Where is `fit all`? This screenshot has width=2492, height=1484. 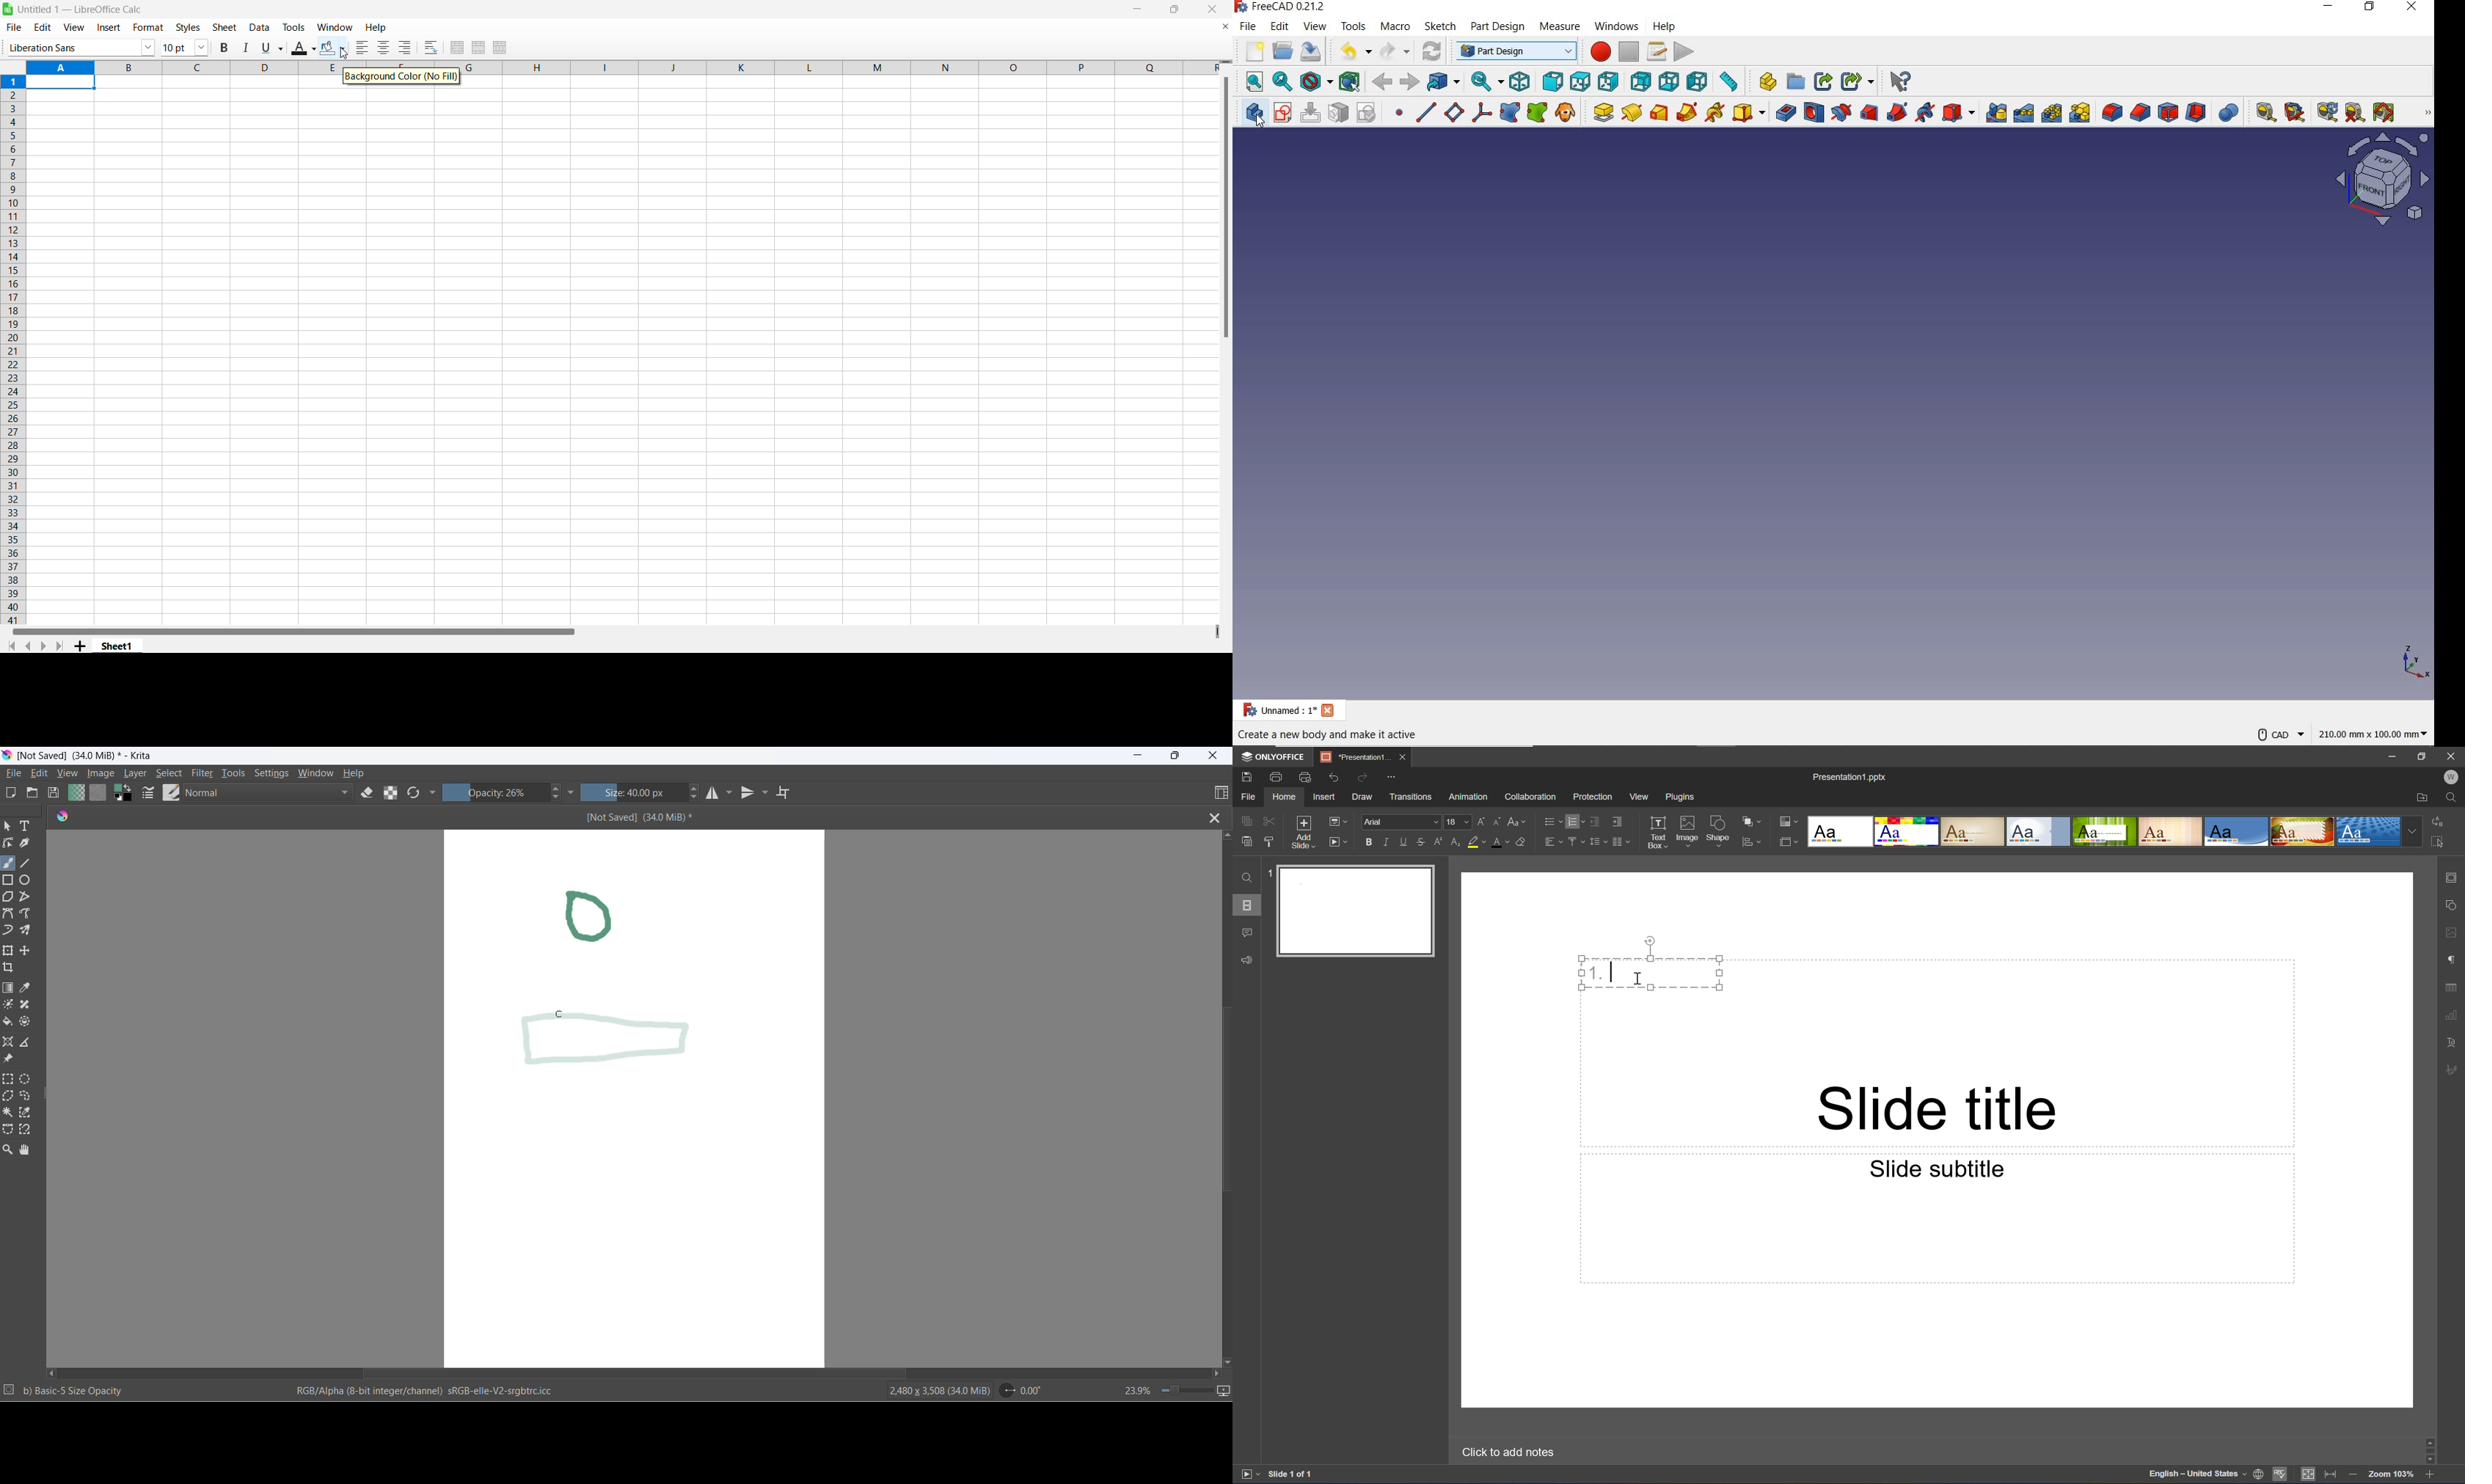
fit all is located at coordinates (1253, 82).